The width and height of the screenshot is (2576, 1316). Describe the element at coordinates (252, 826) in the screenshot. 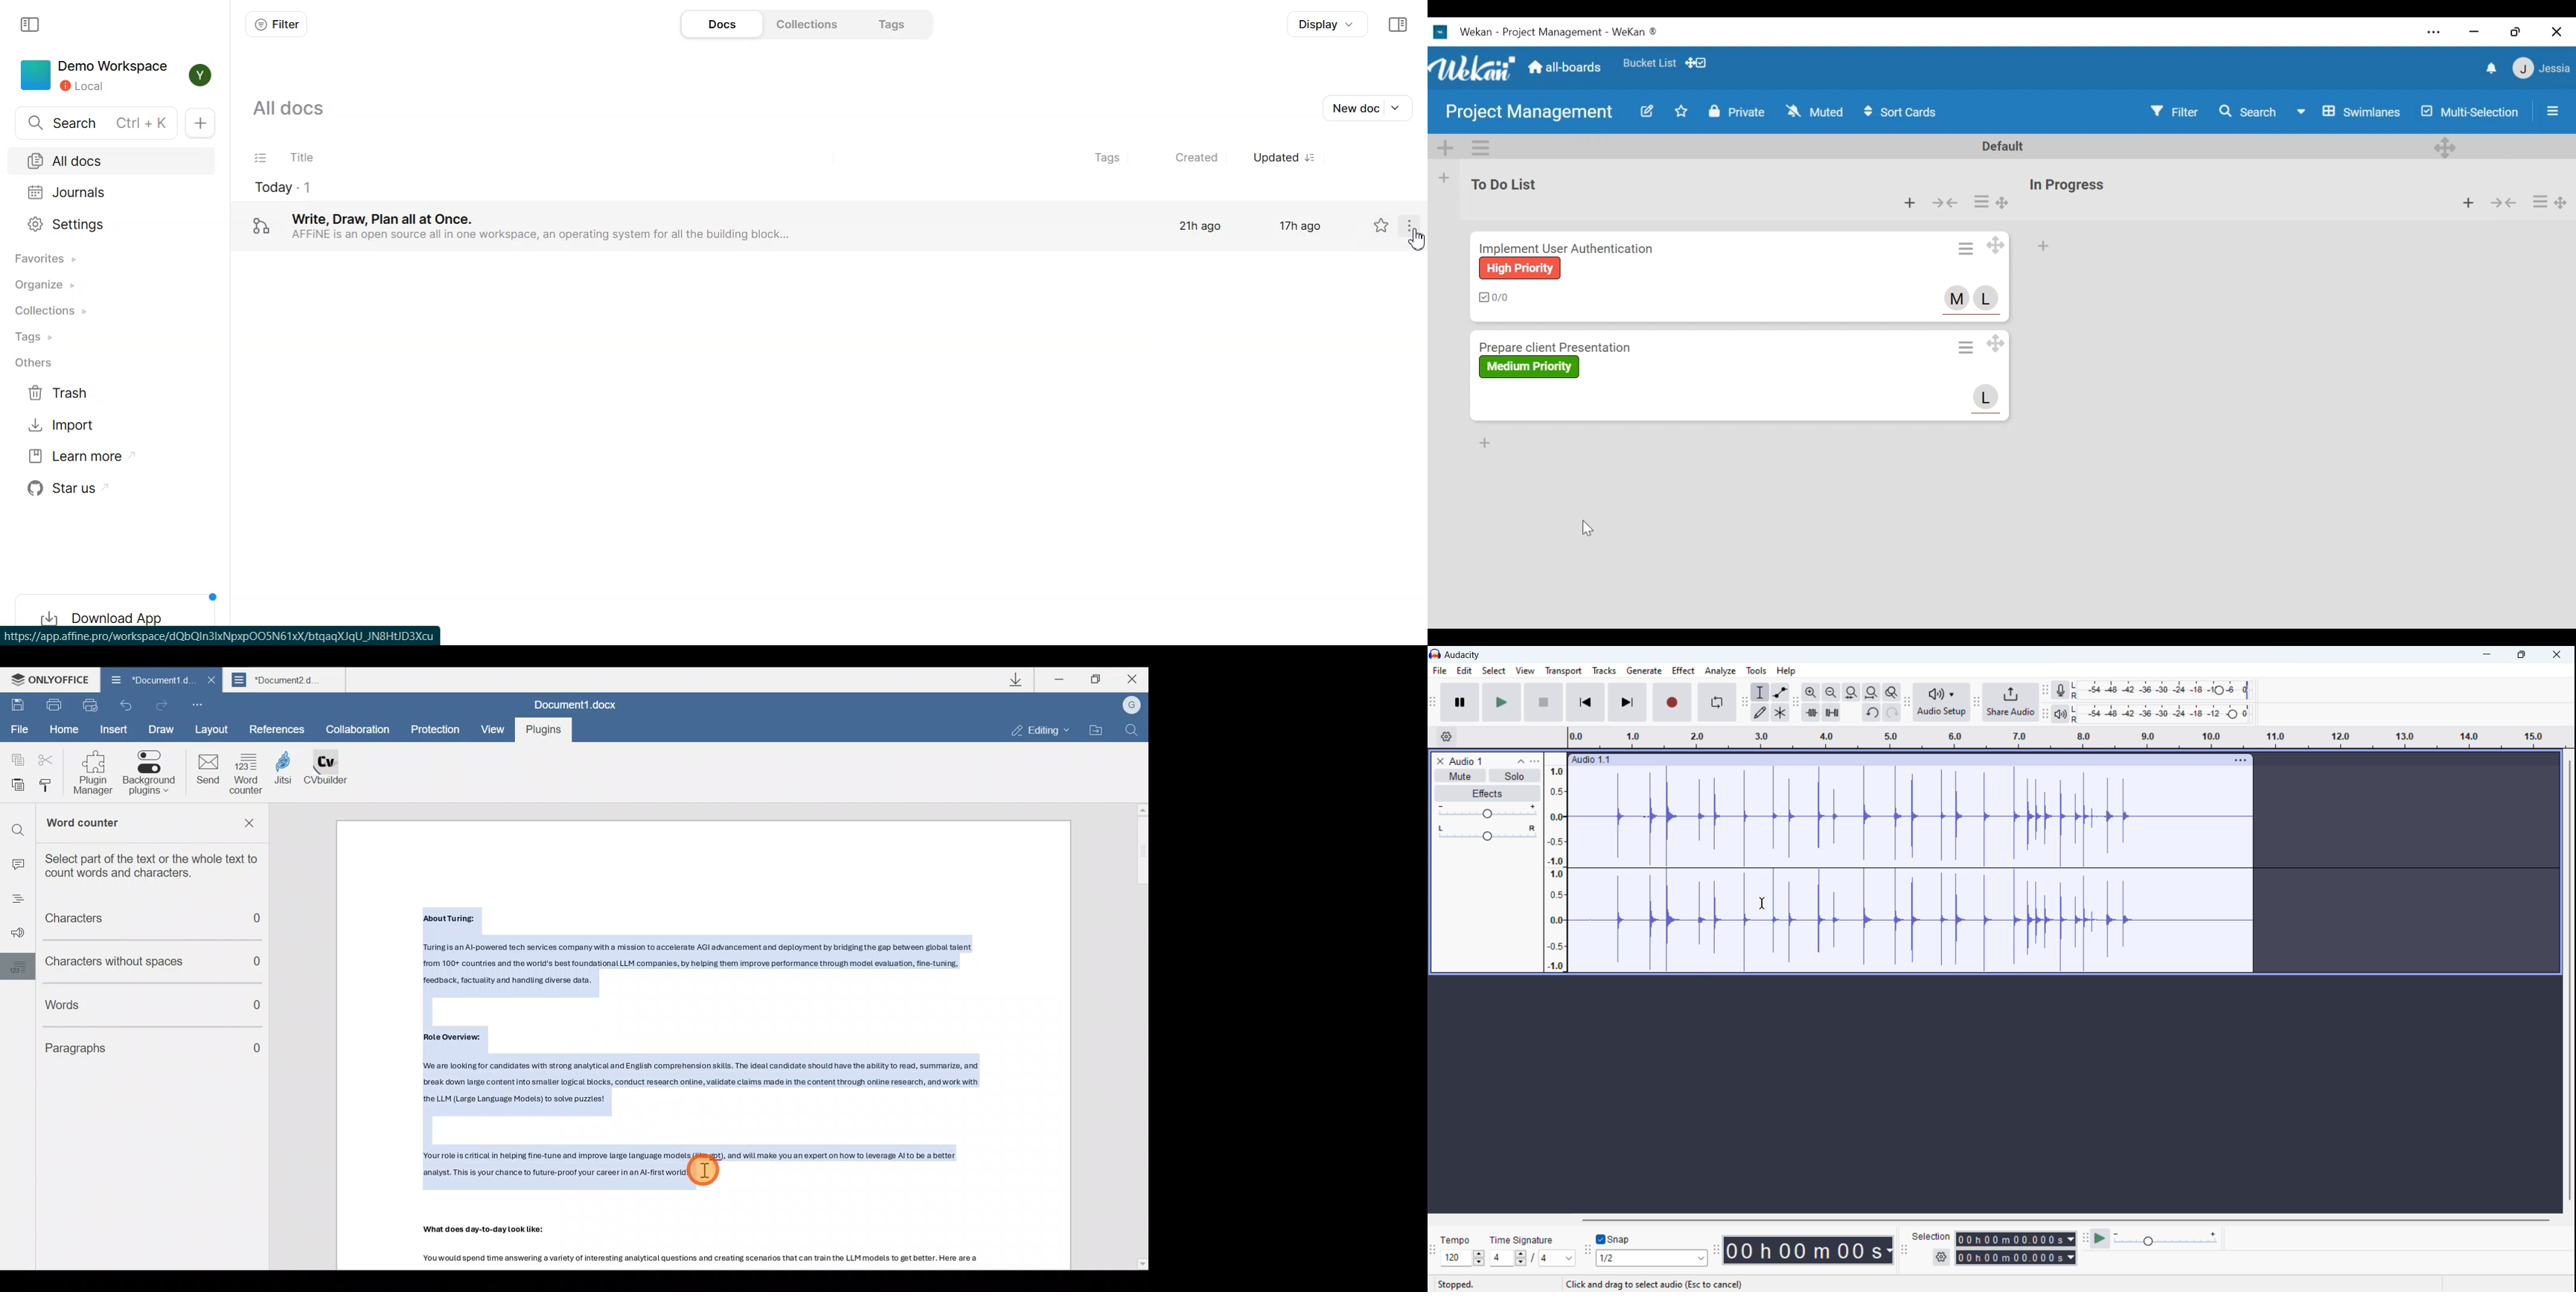

I see `Remove` at that location.